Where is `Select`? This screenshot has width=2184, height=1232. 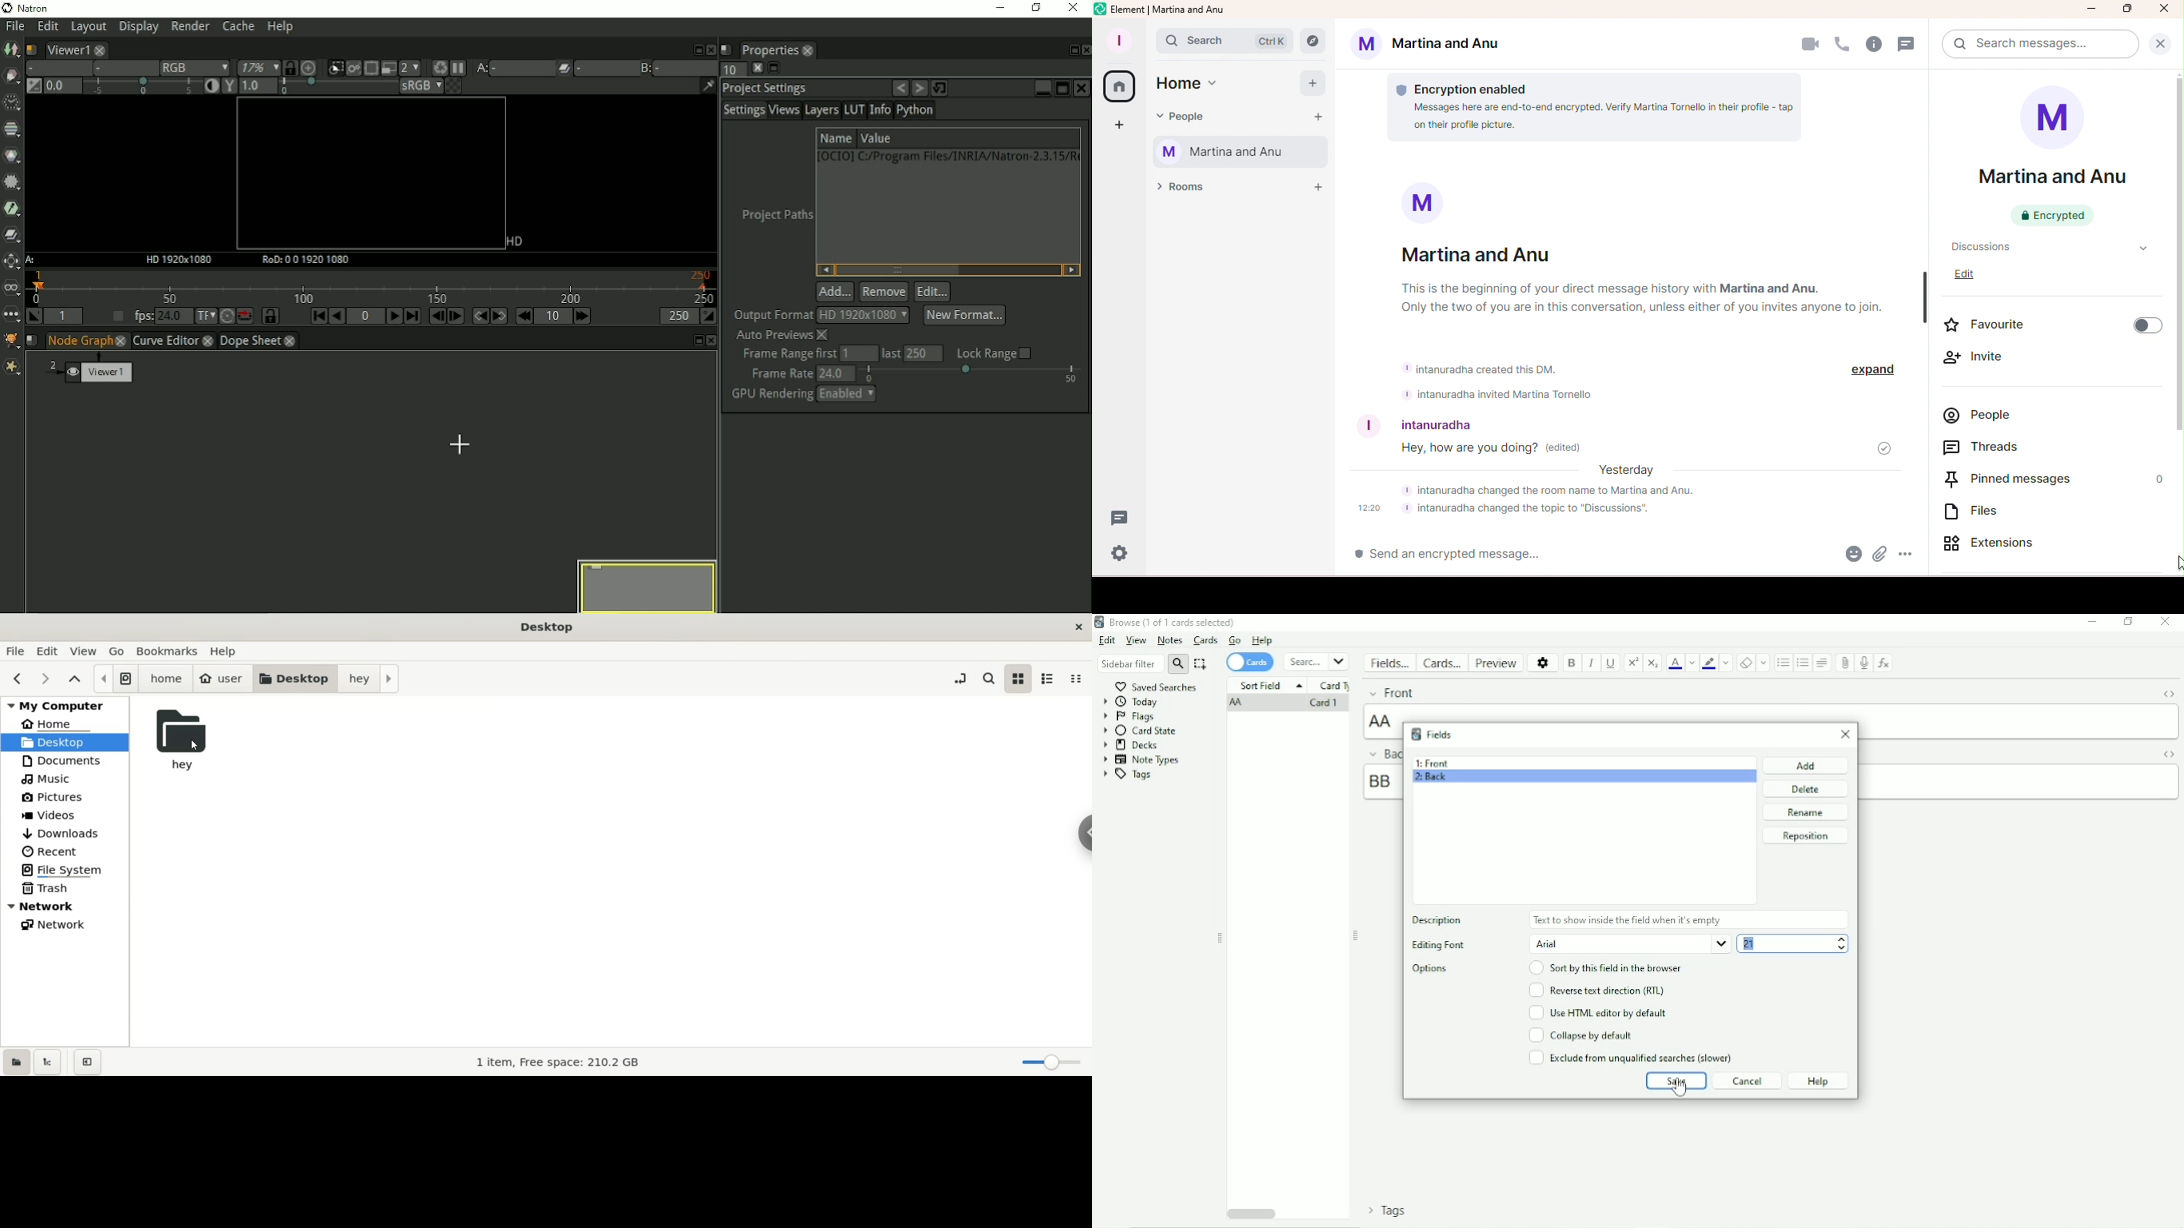
Select is located at coordinates (1201, 664).